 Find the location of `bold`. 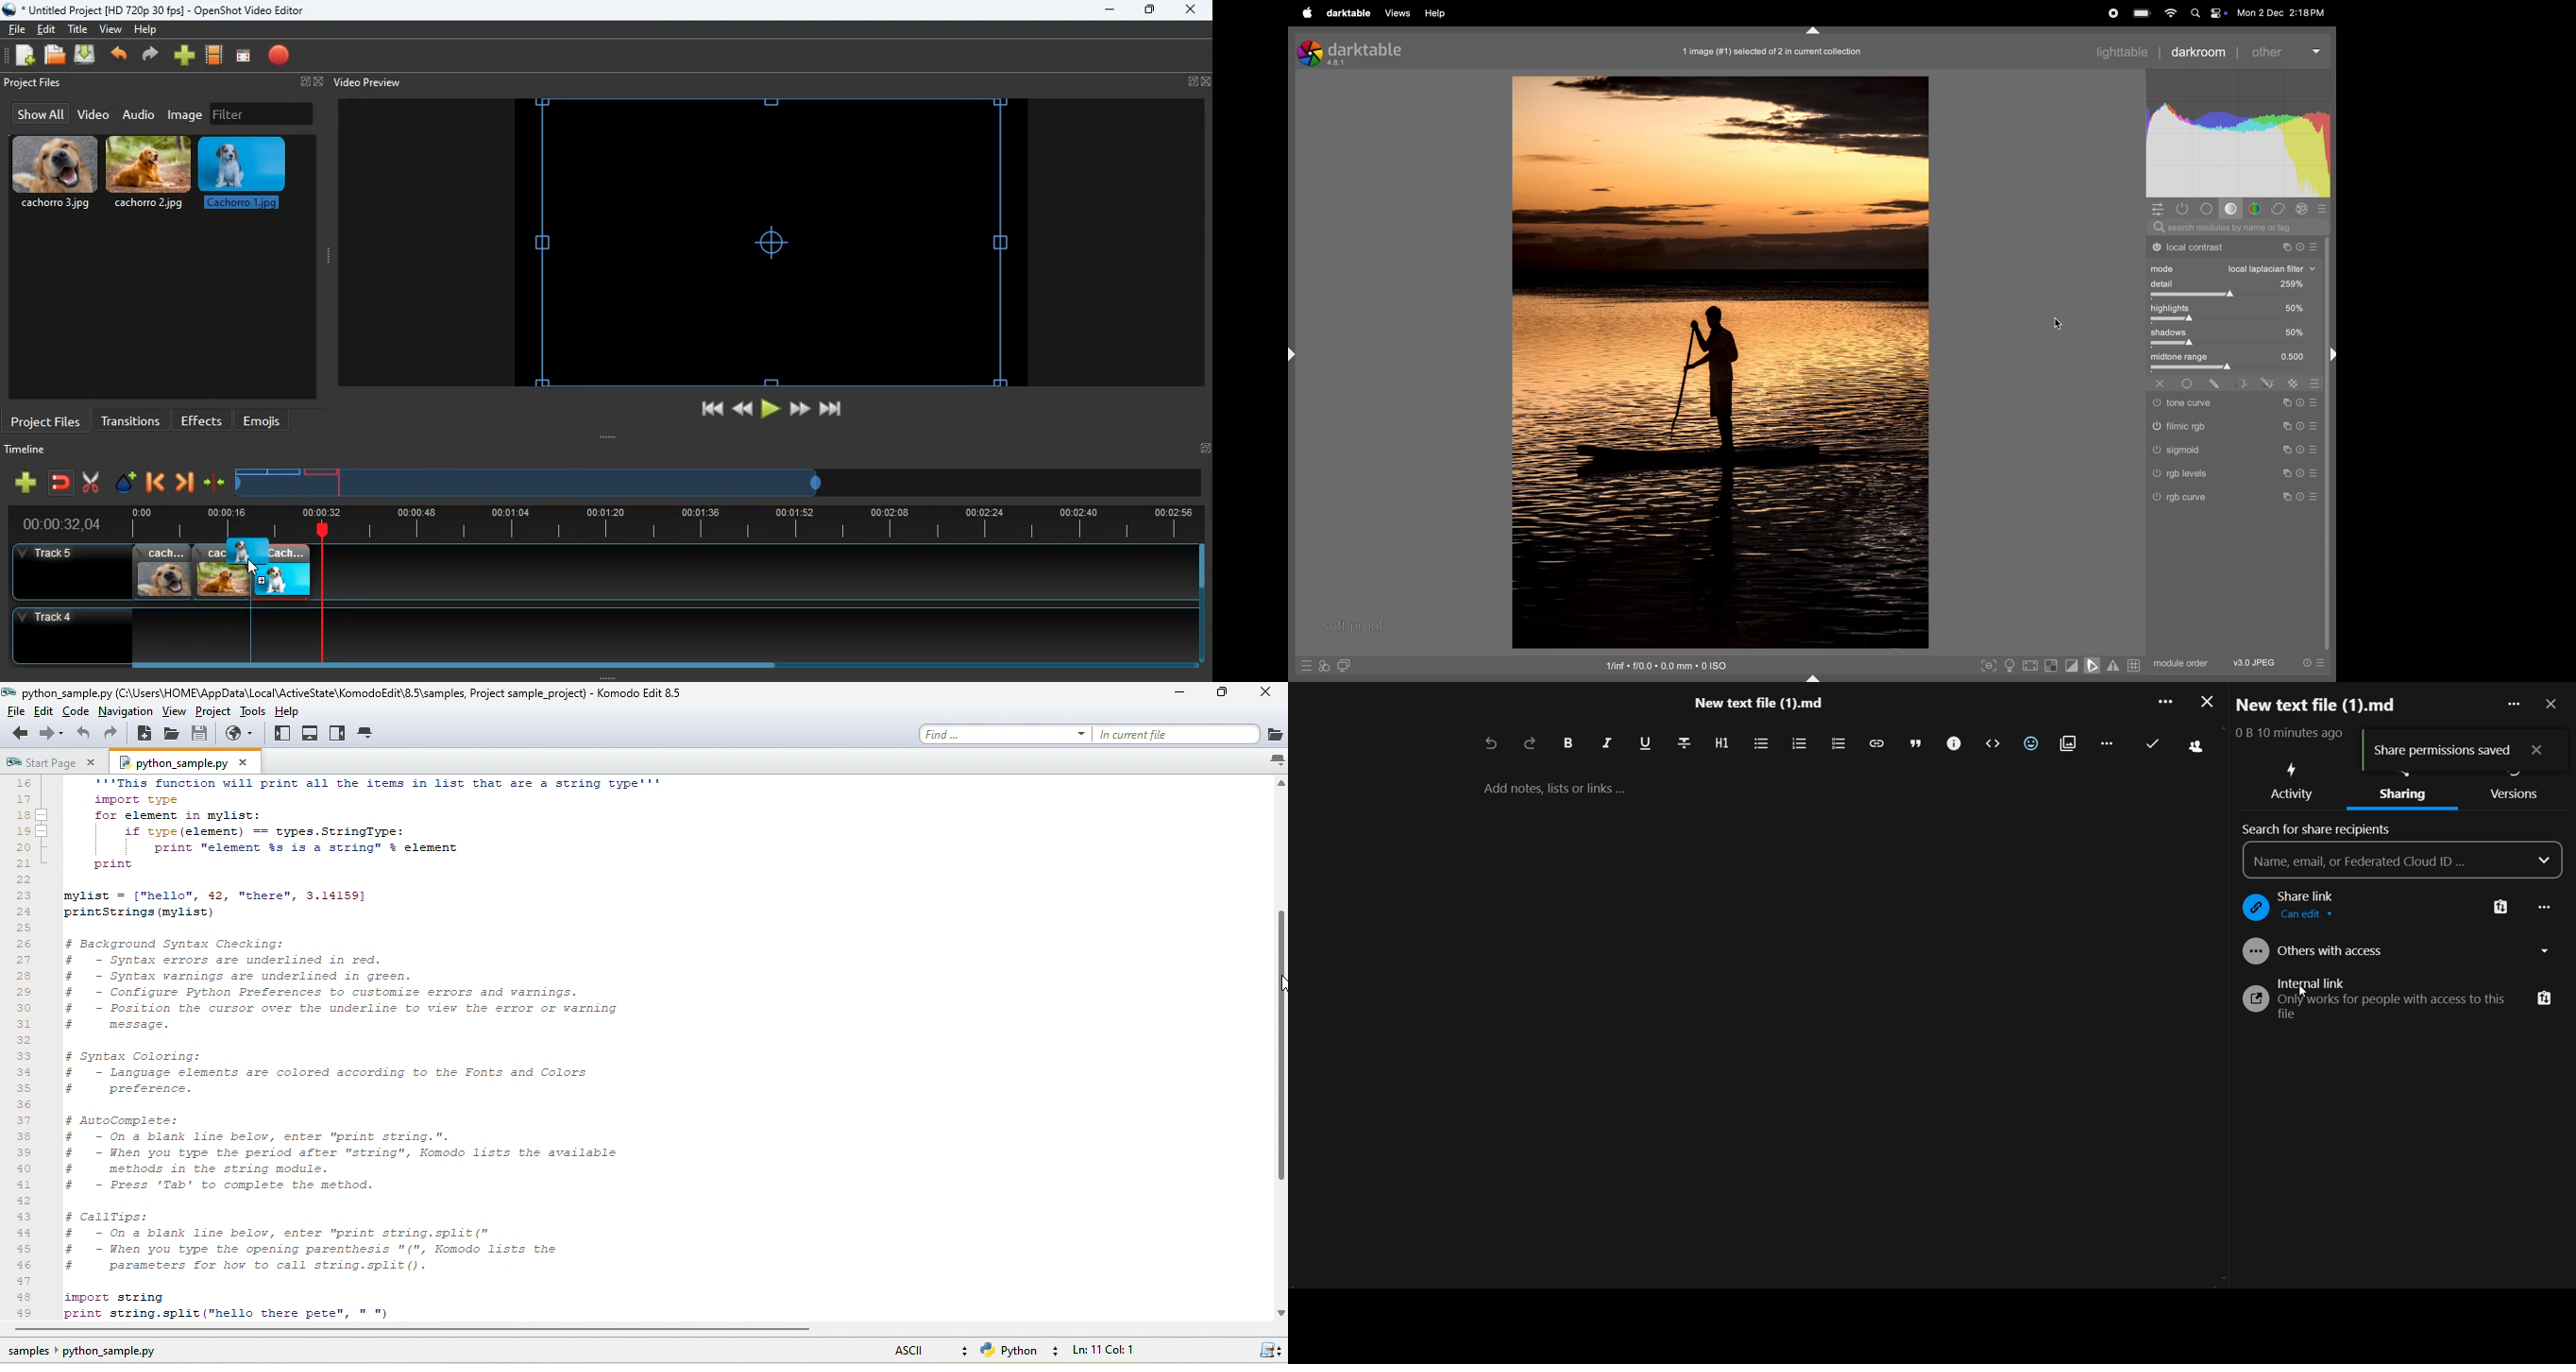

bold is located at coordinates (1567, 744).